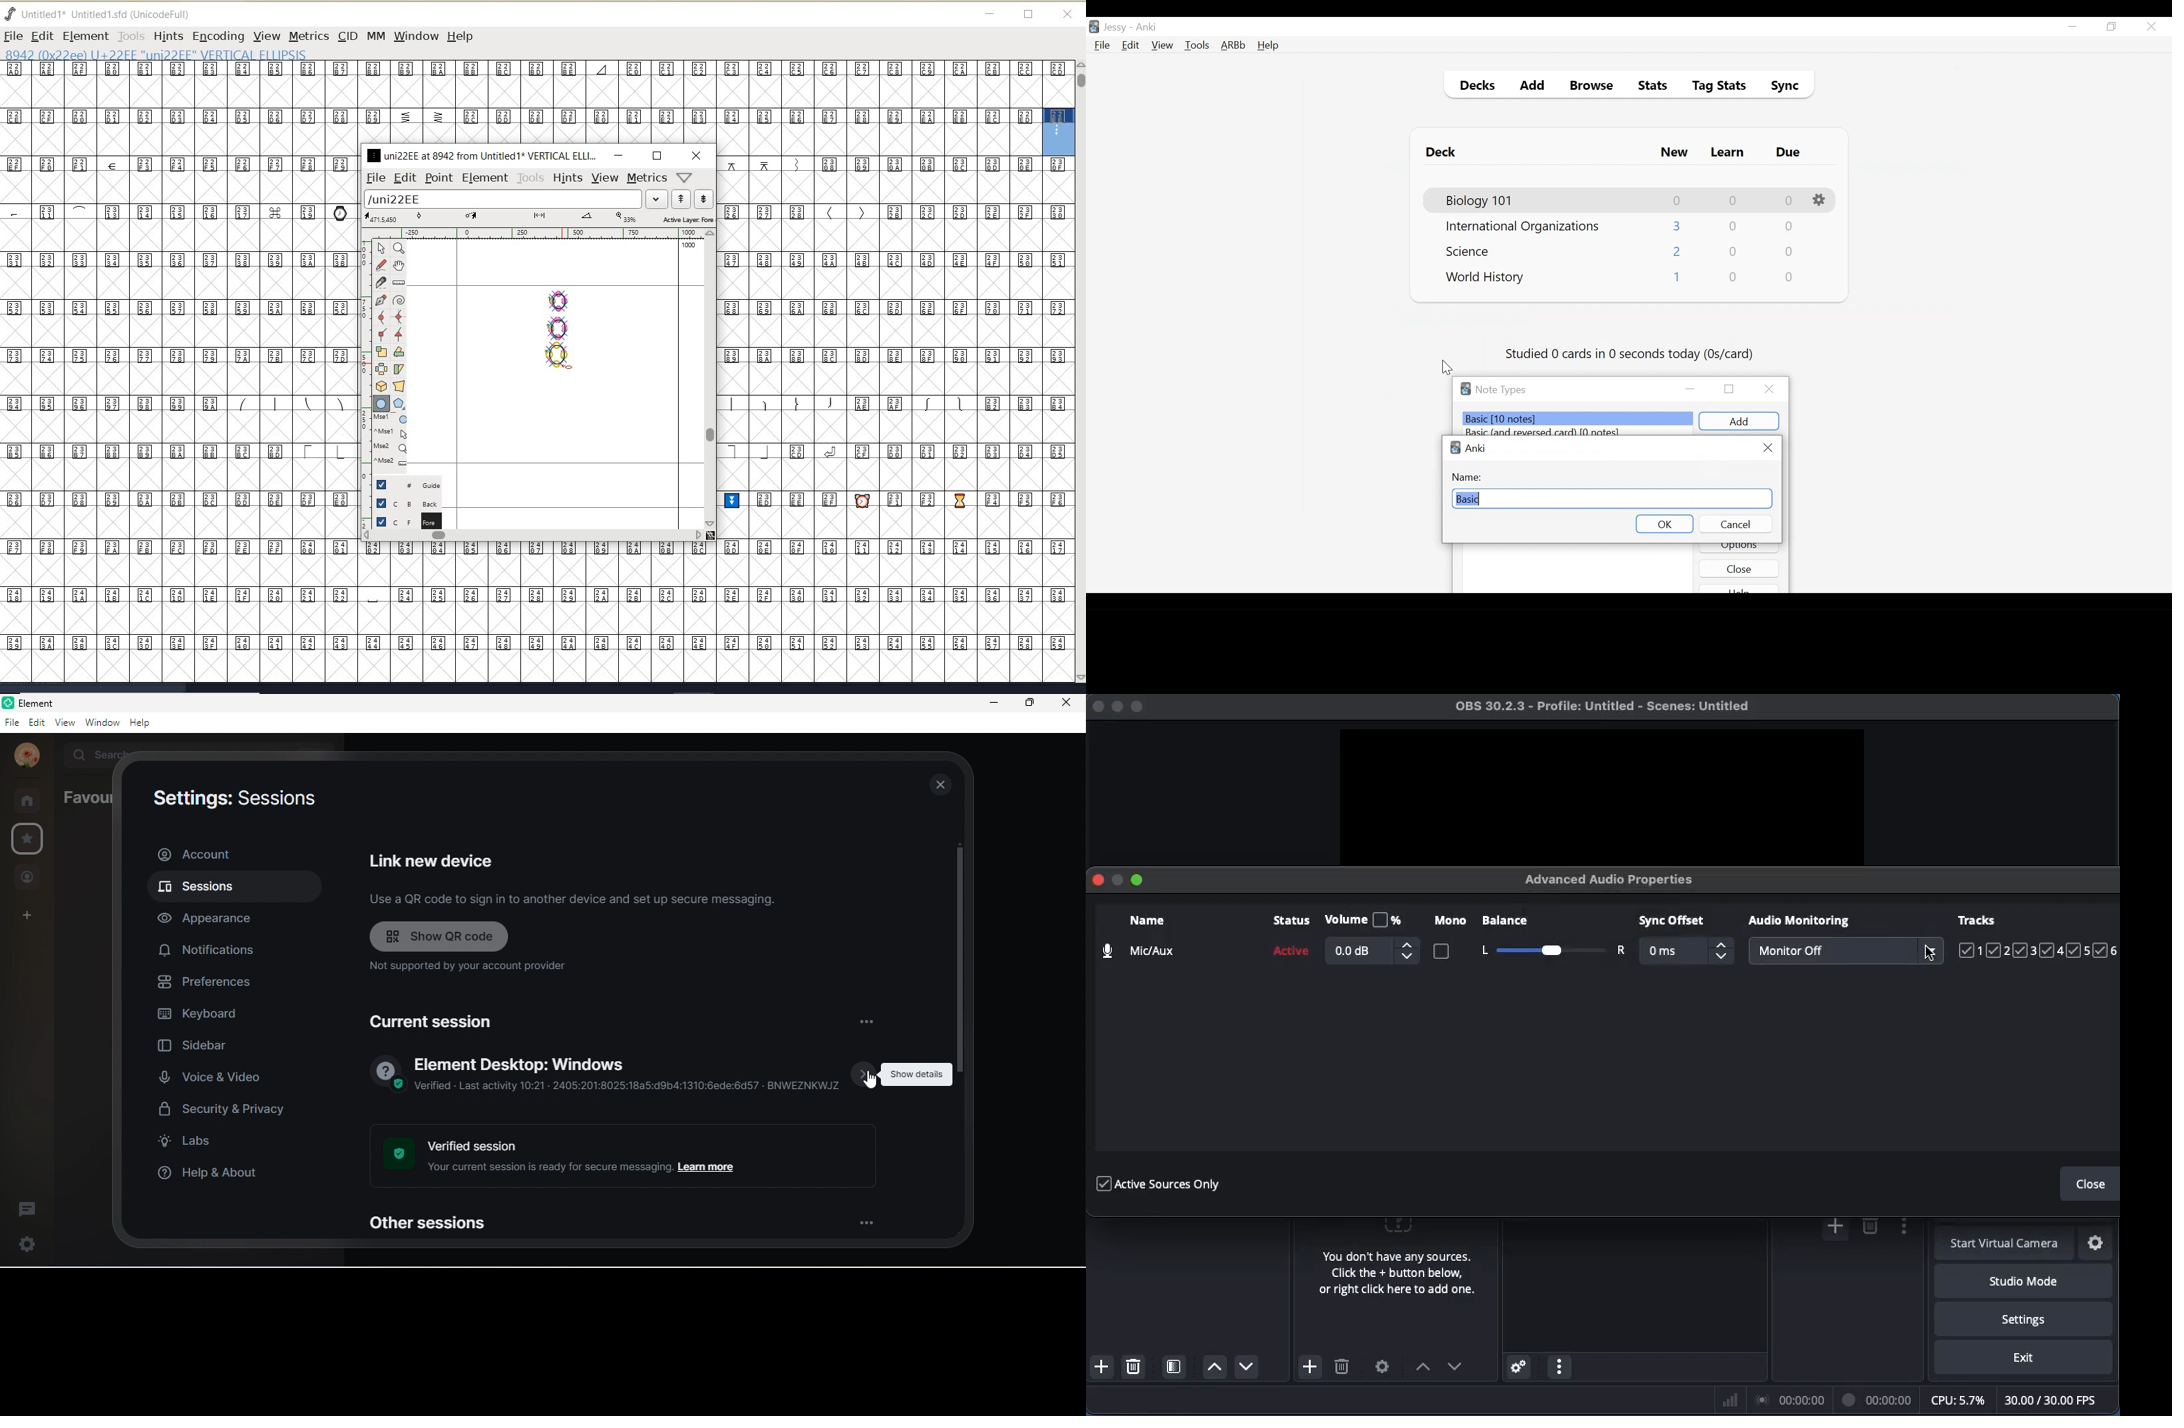 The height and width of the screenshot is (1428, 2184). I want to click on Due, so click(1789, 153).